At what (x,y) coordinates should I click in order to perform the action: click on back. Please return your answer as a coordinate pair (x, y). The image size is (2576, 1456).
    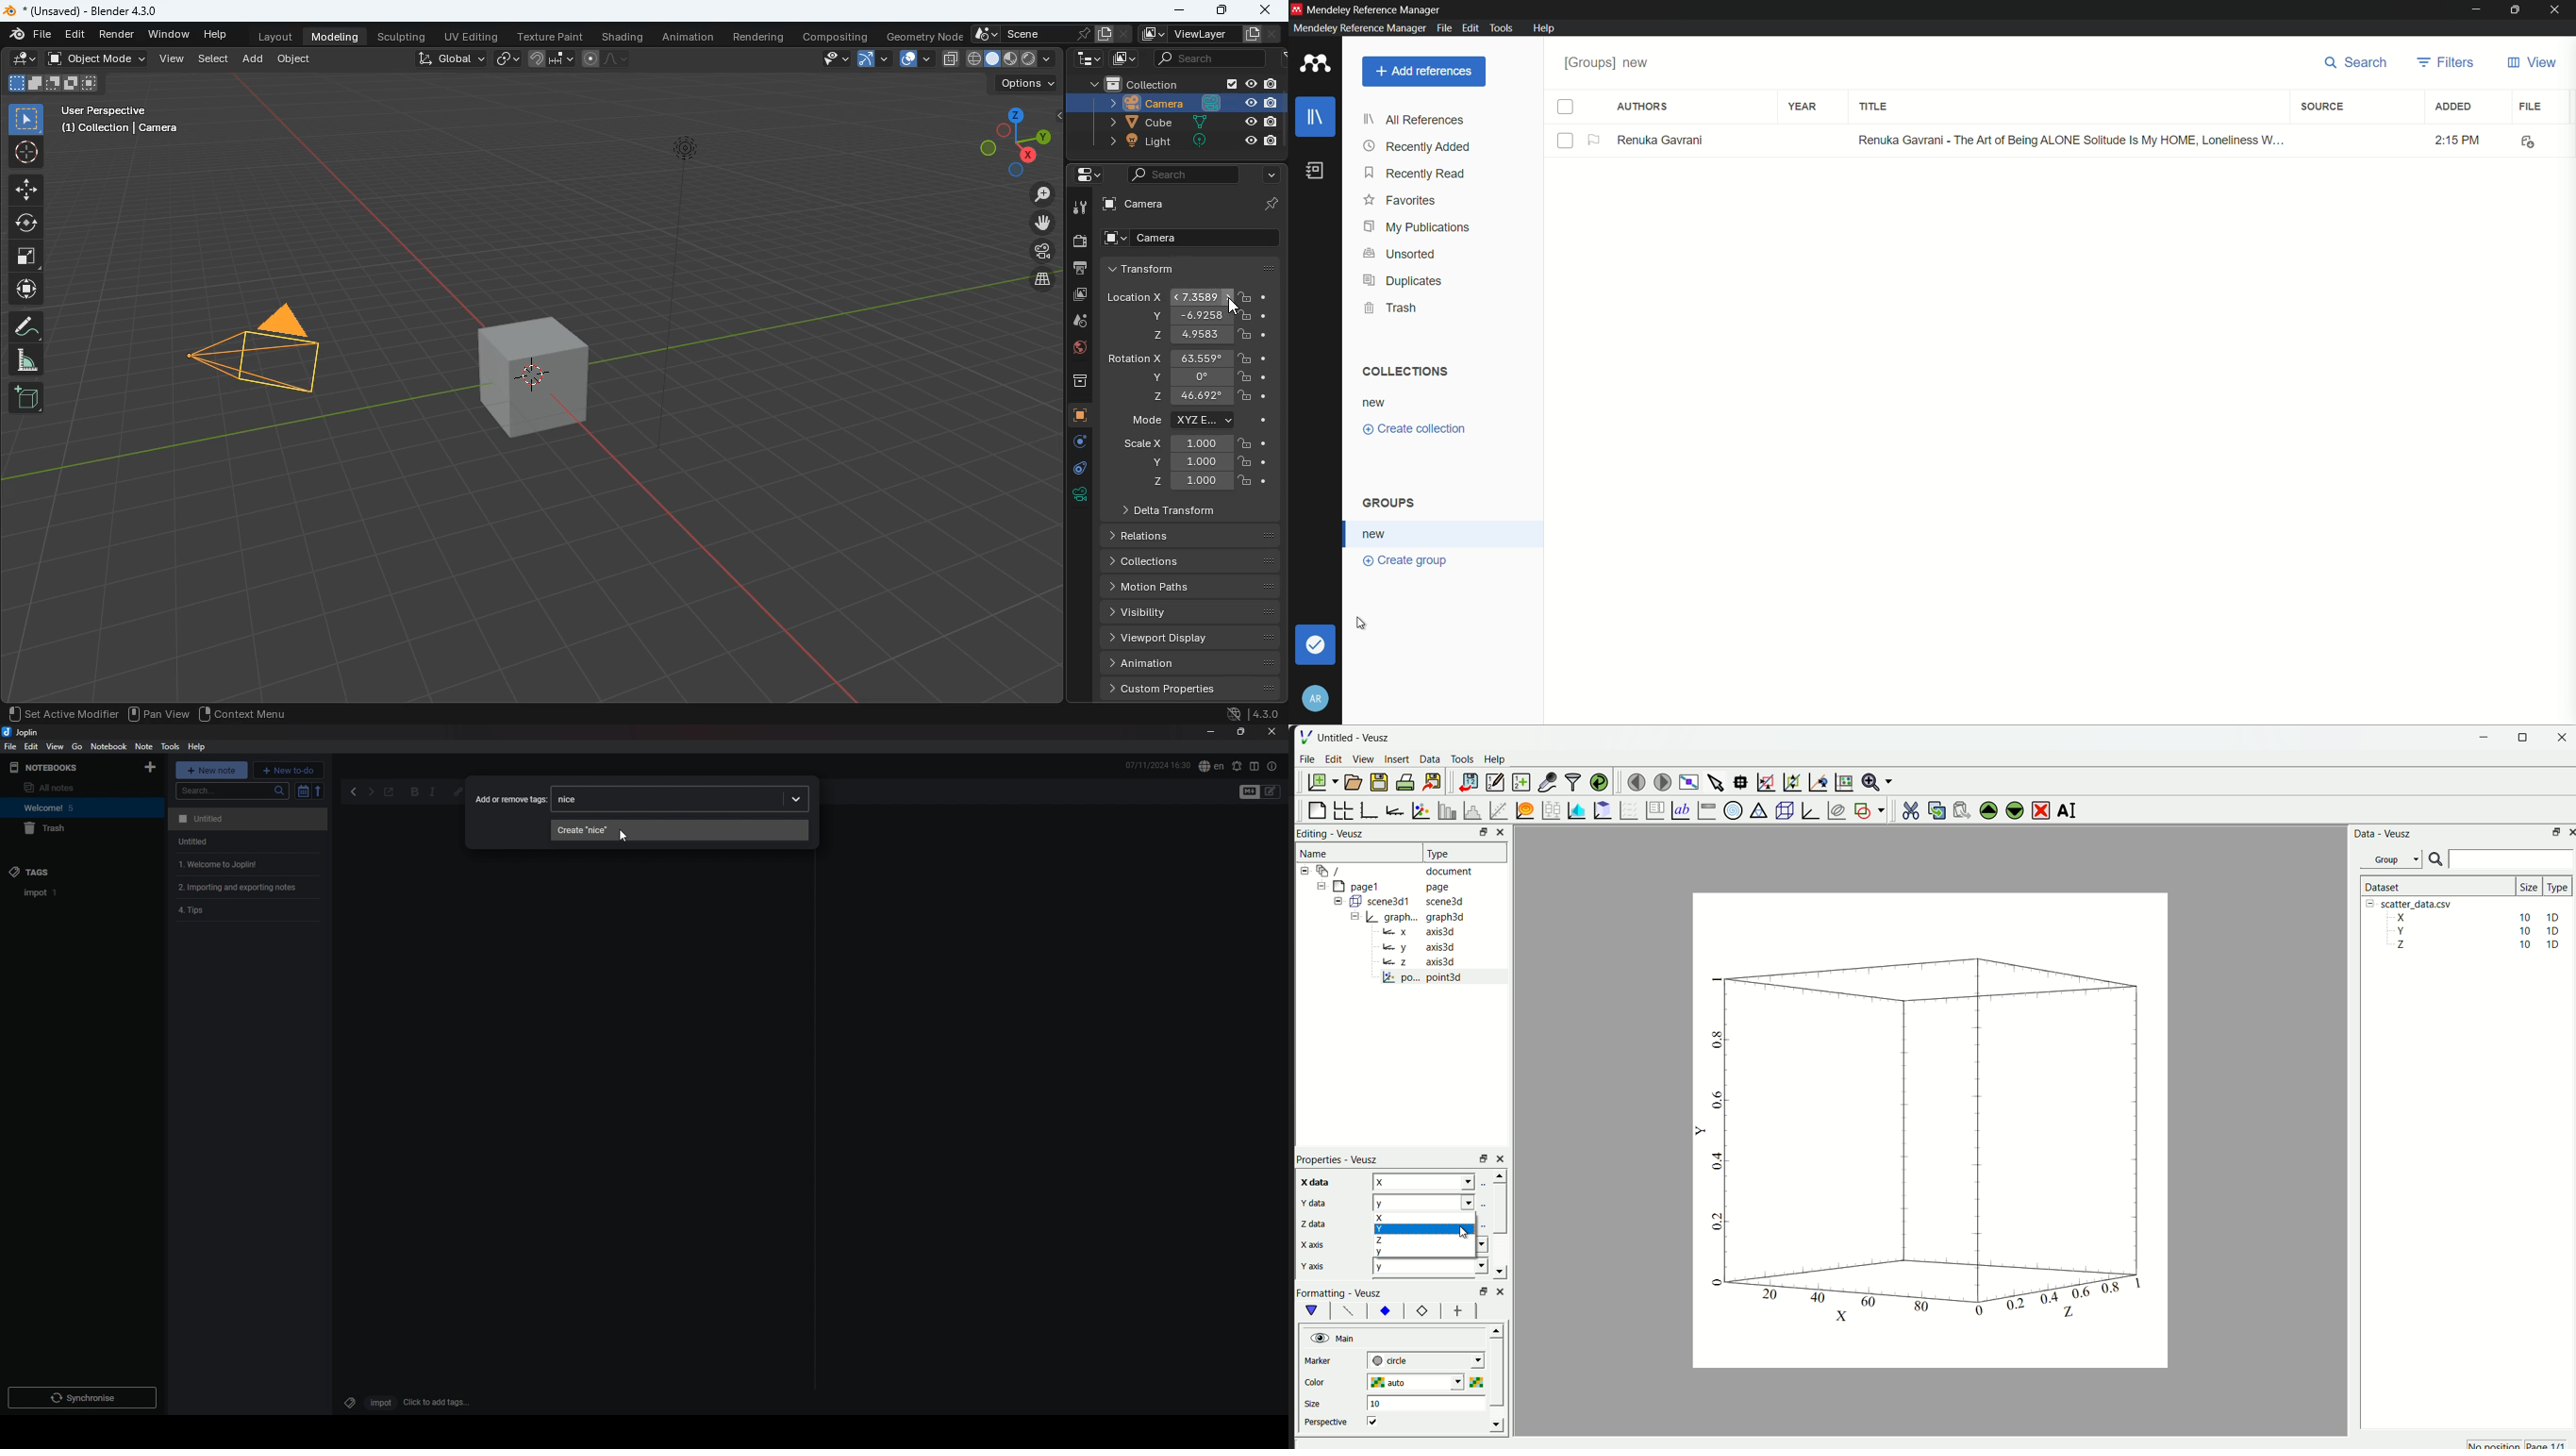
    Looking at the image, I should click on (355, 792).